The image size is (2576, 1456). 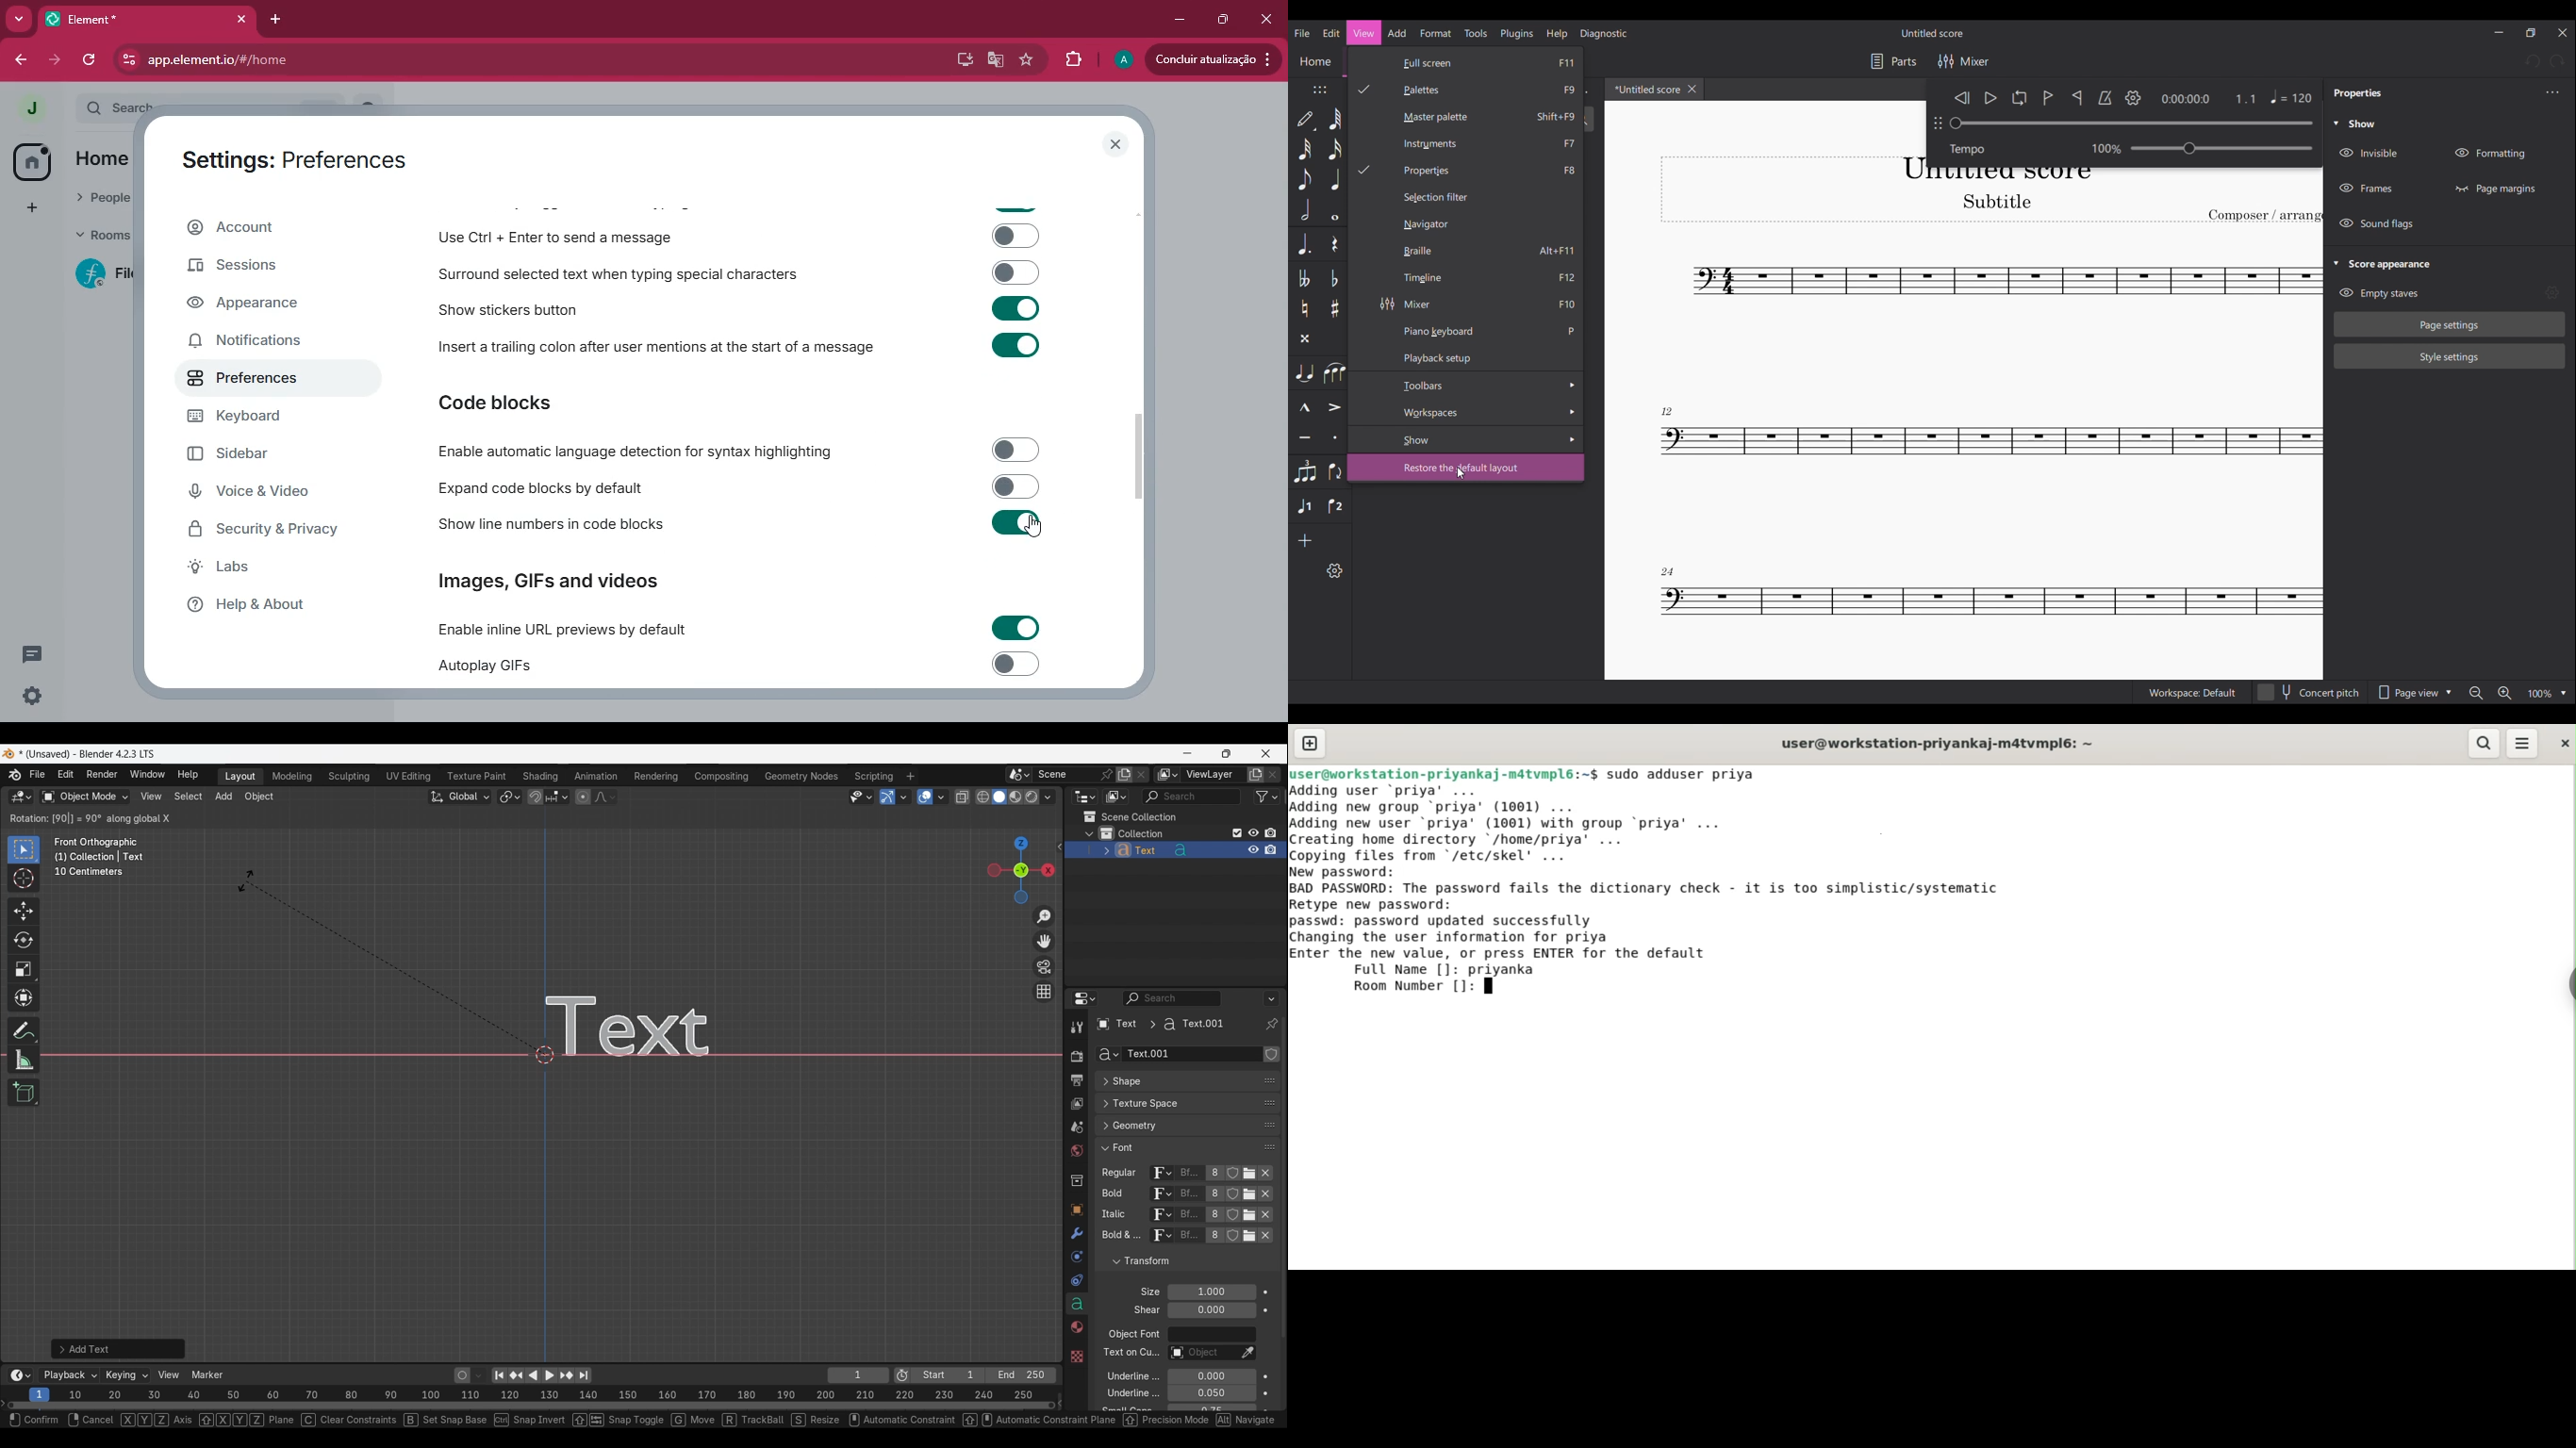 I want to click on google translate, so click(x=994, y=60).